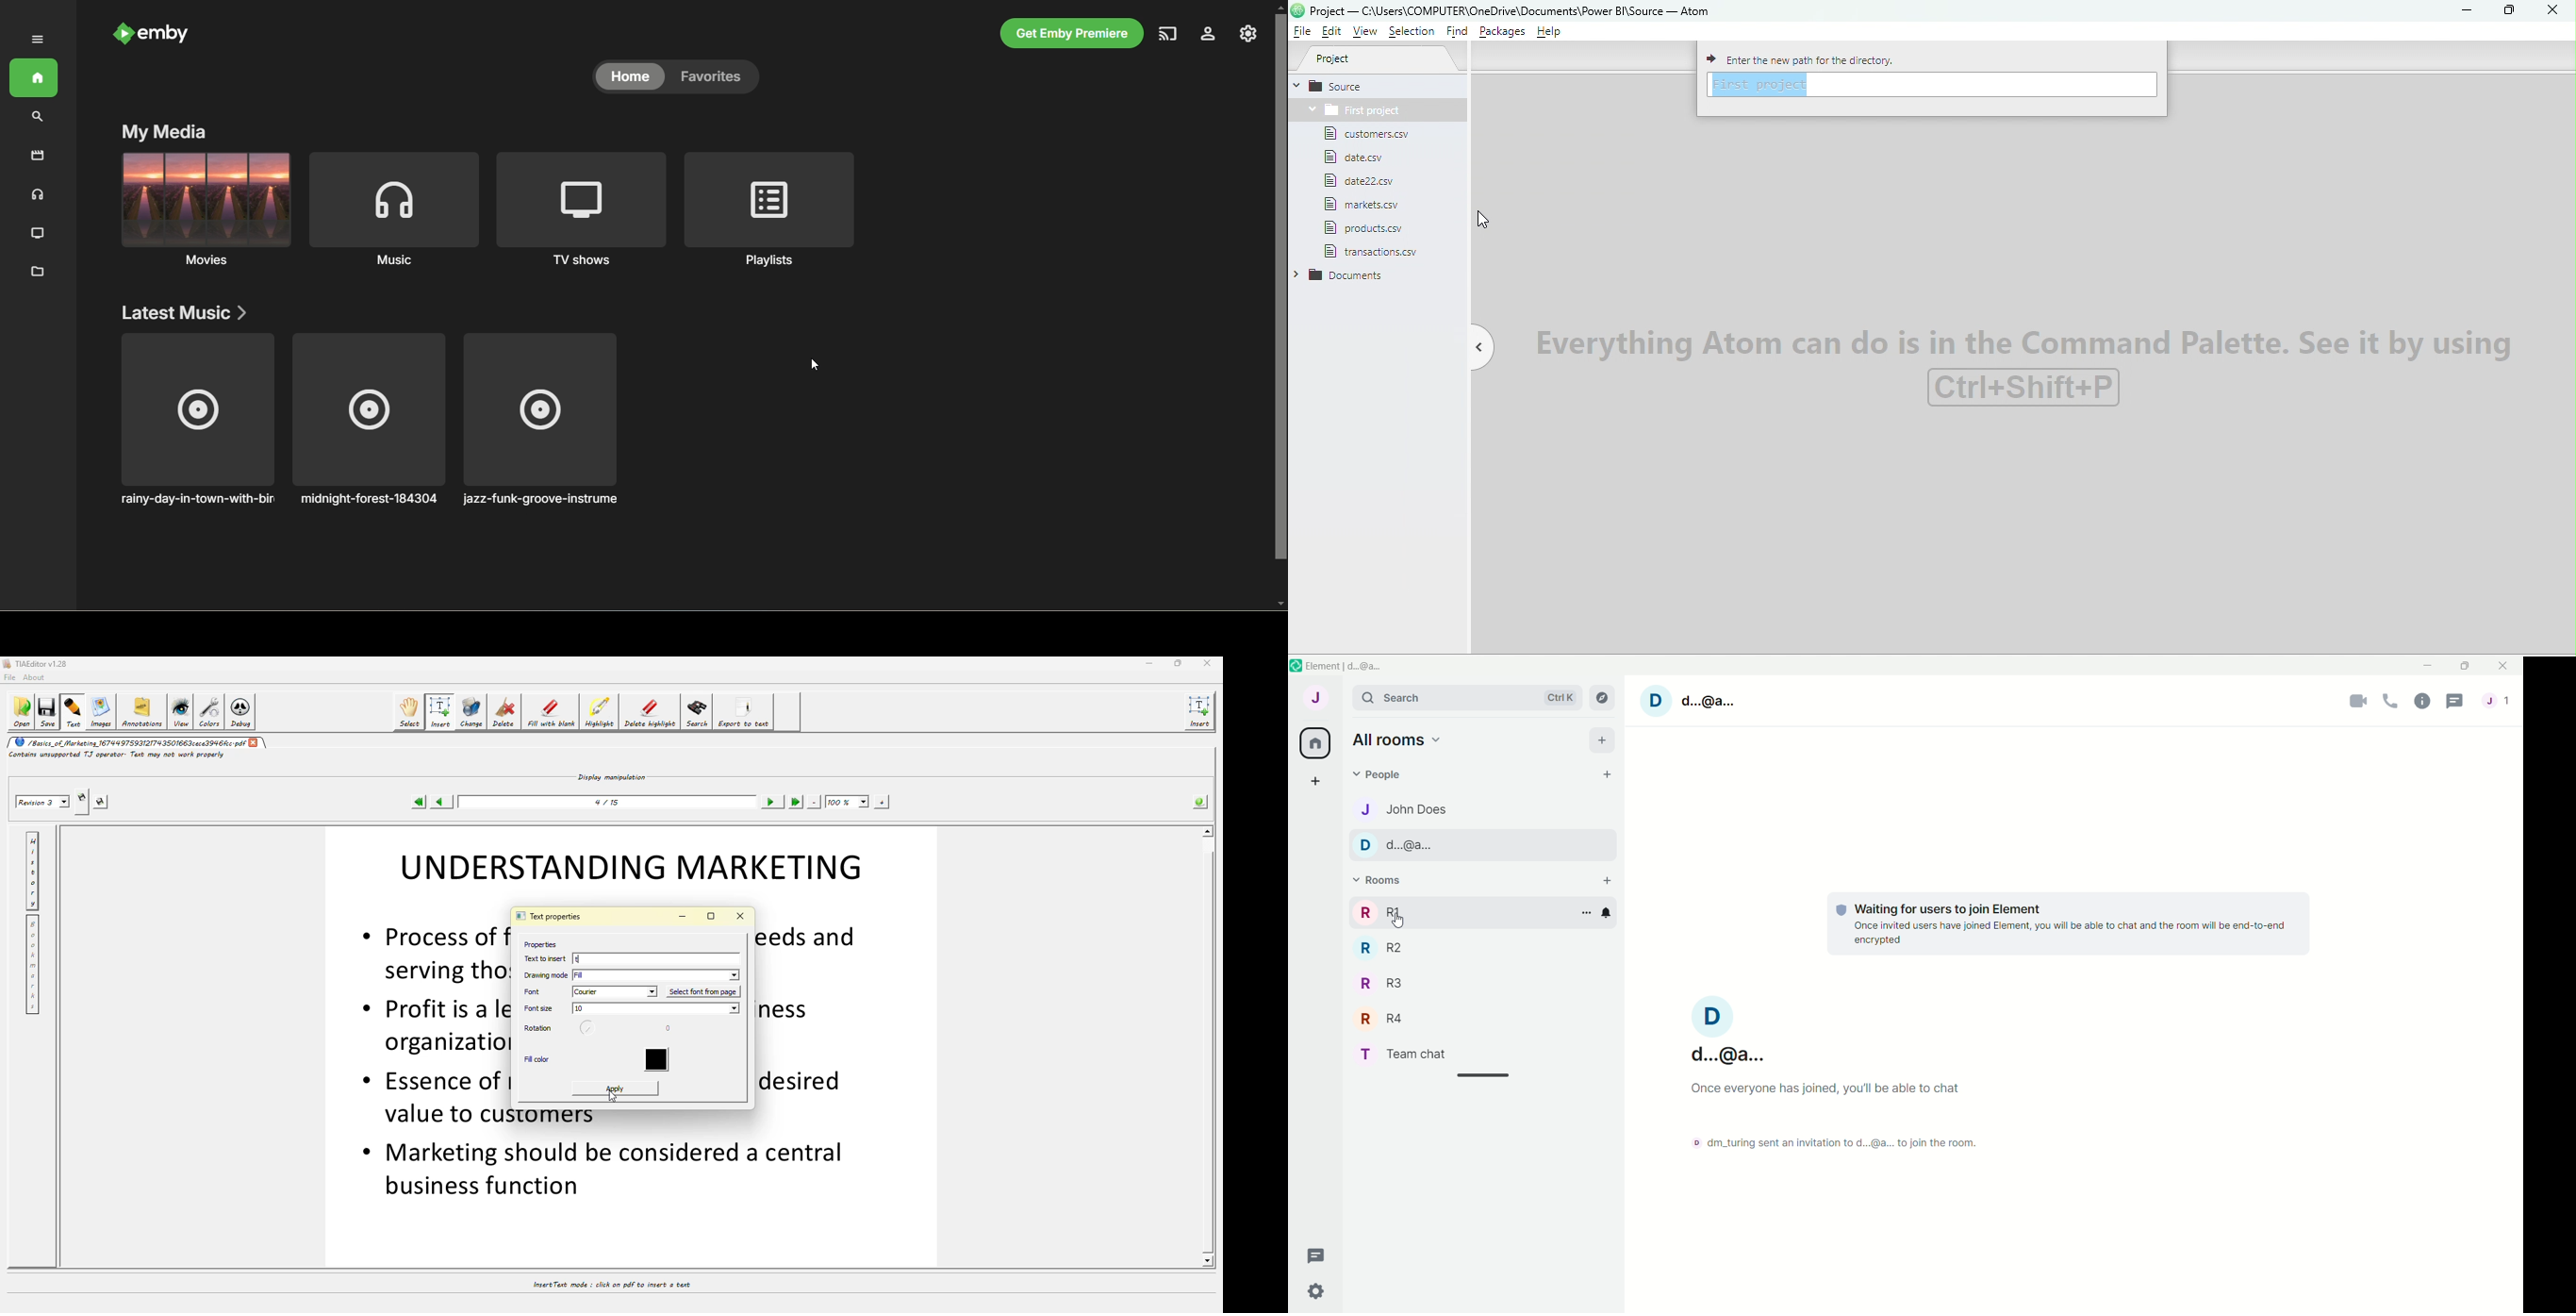 This screenshot has width=2576, height=1316. Describe the element at coordinates (2357, 702) in the screenshot. I see `video call` at that location.